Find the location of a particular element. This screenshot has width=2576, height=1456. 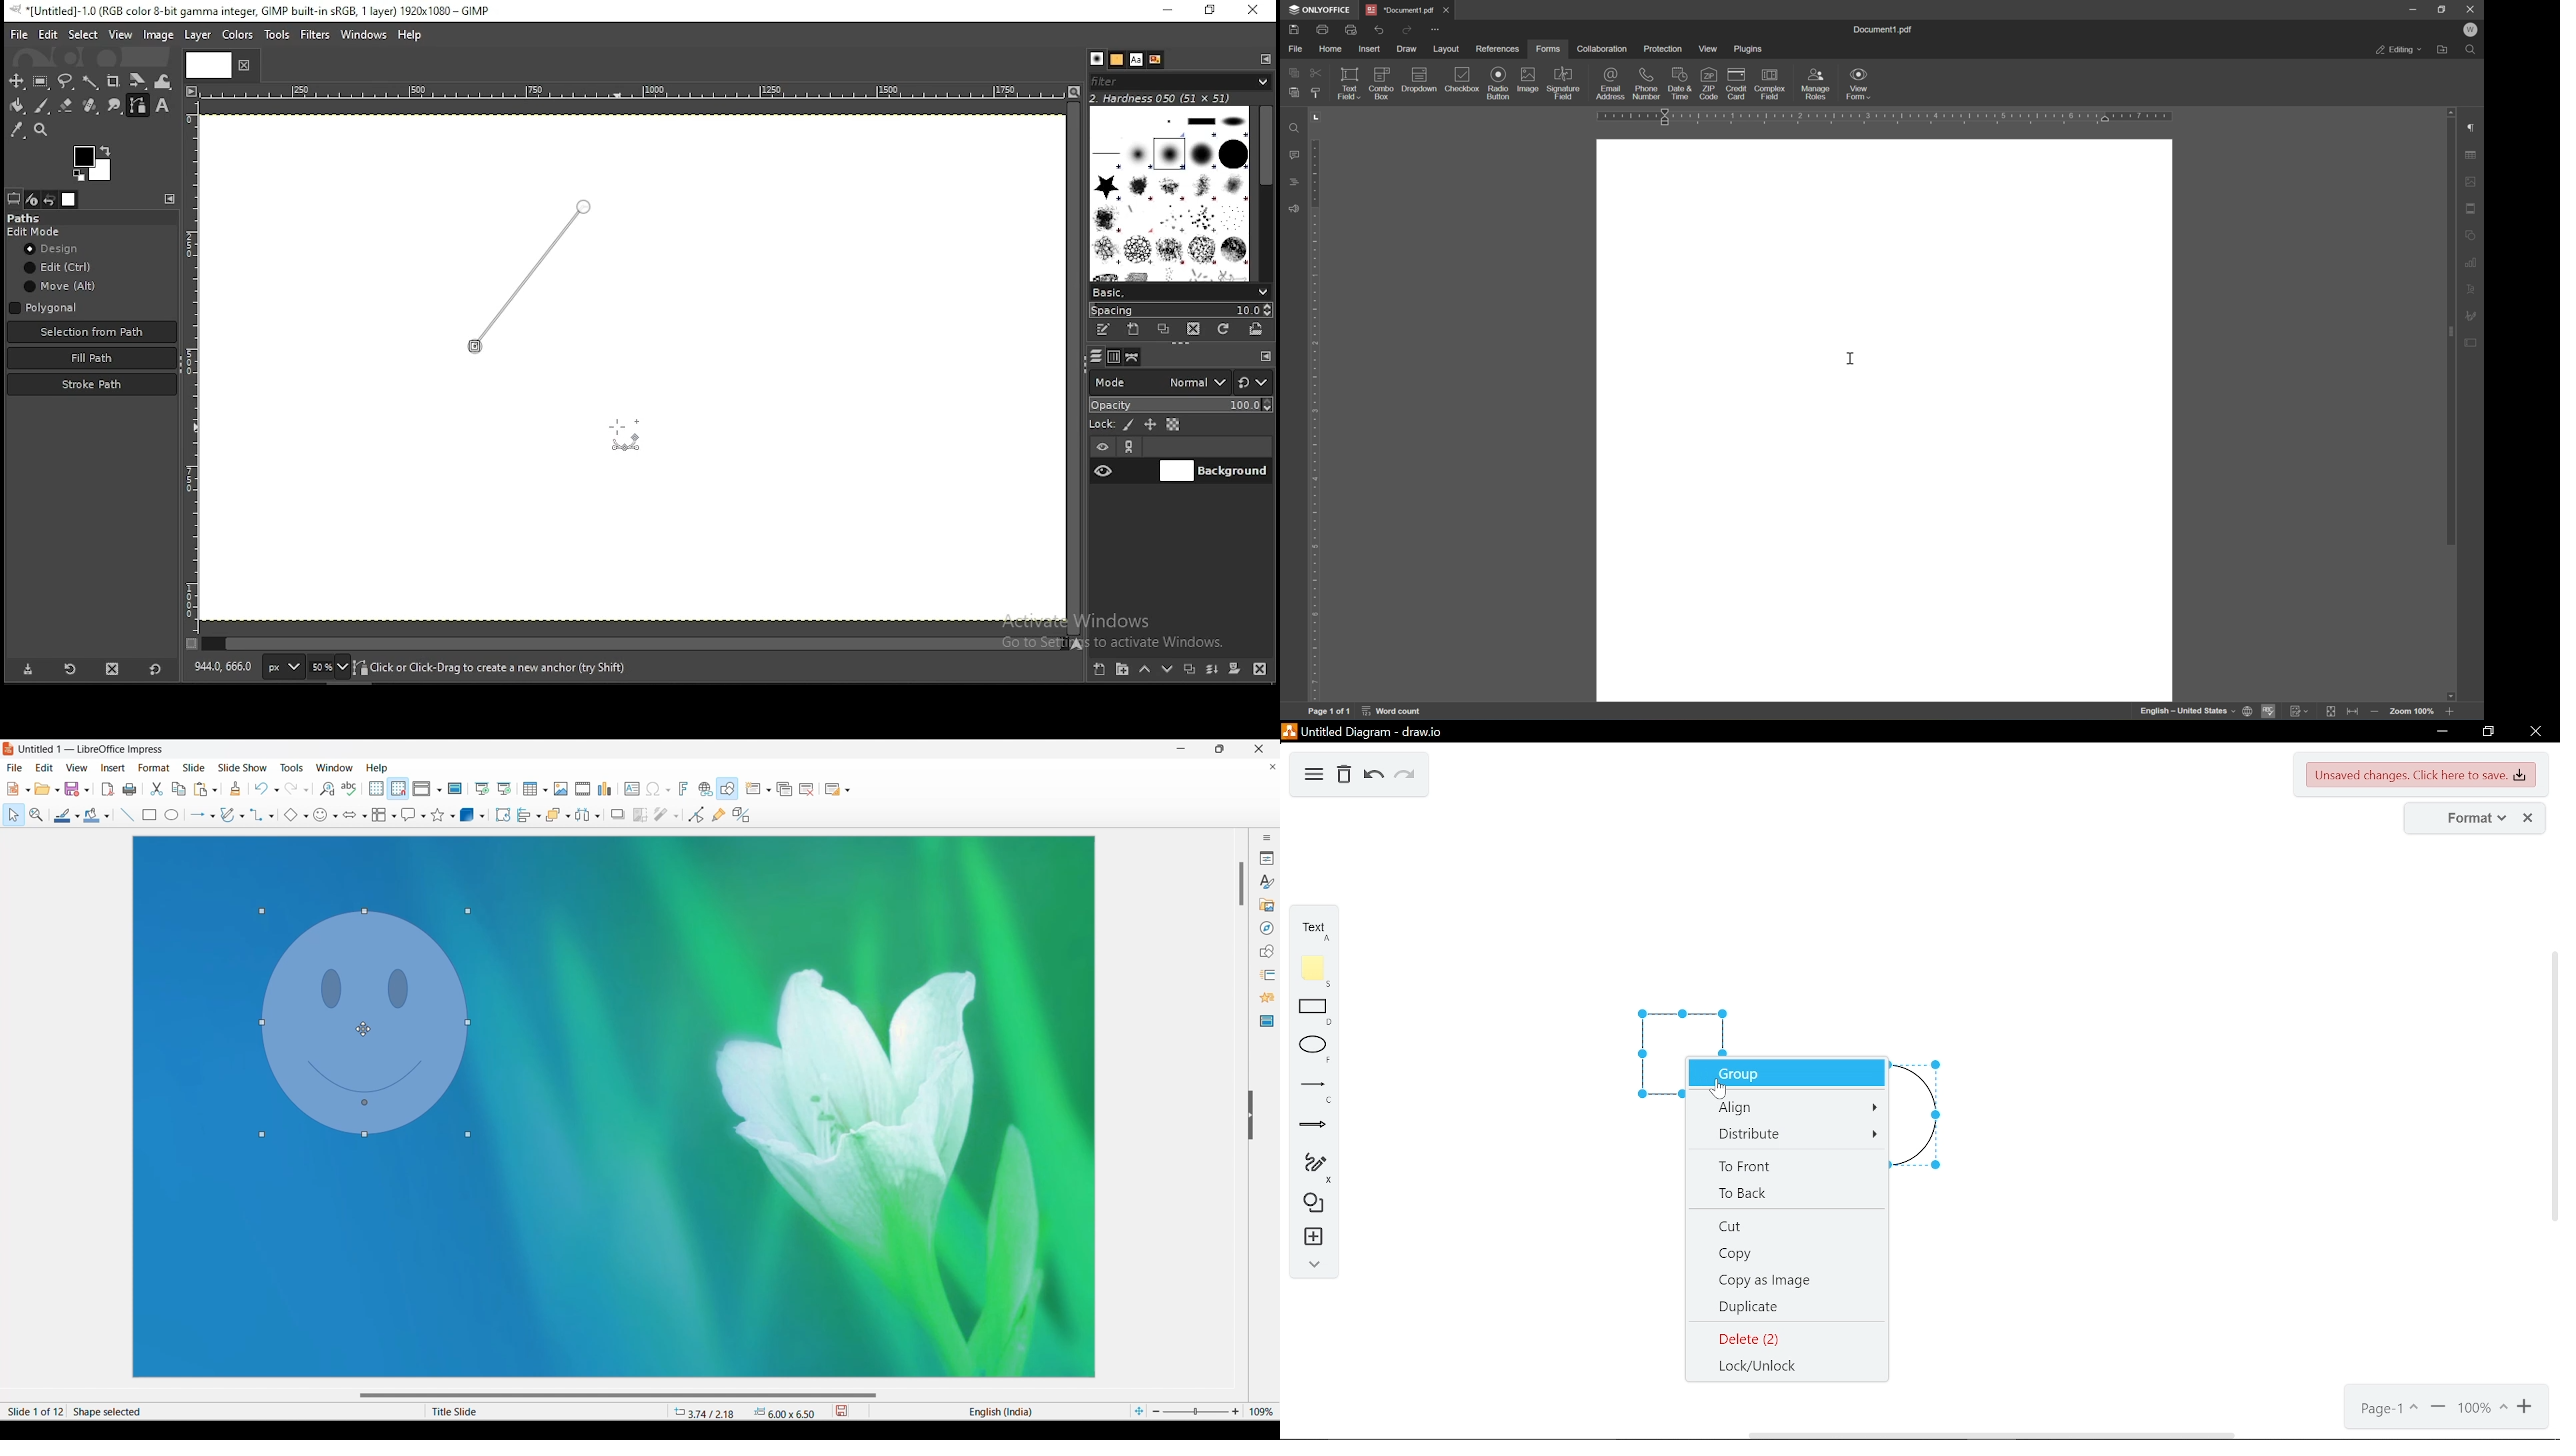

3D shape options is located at coordinates (482, 816).